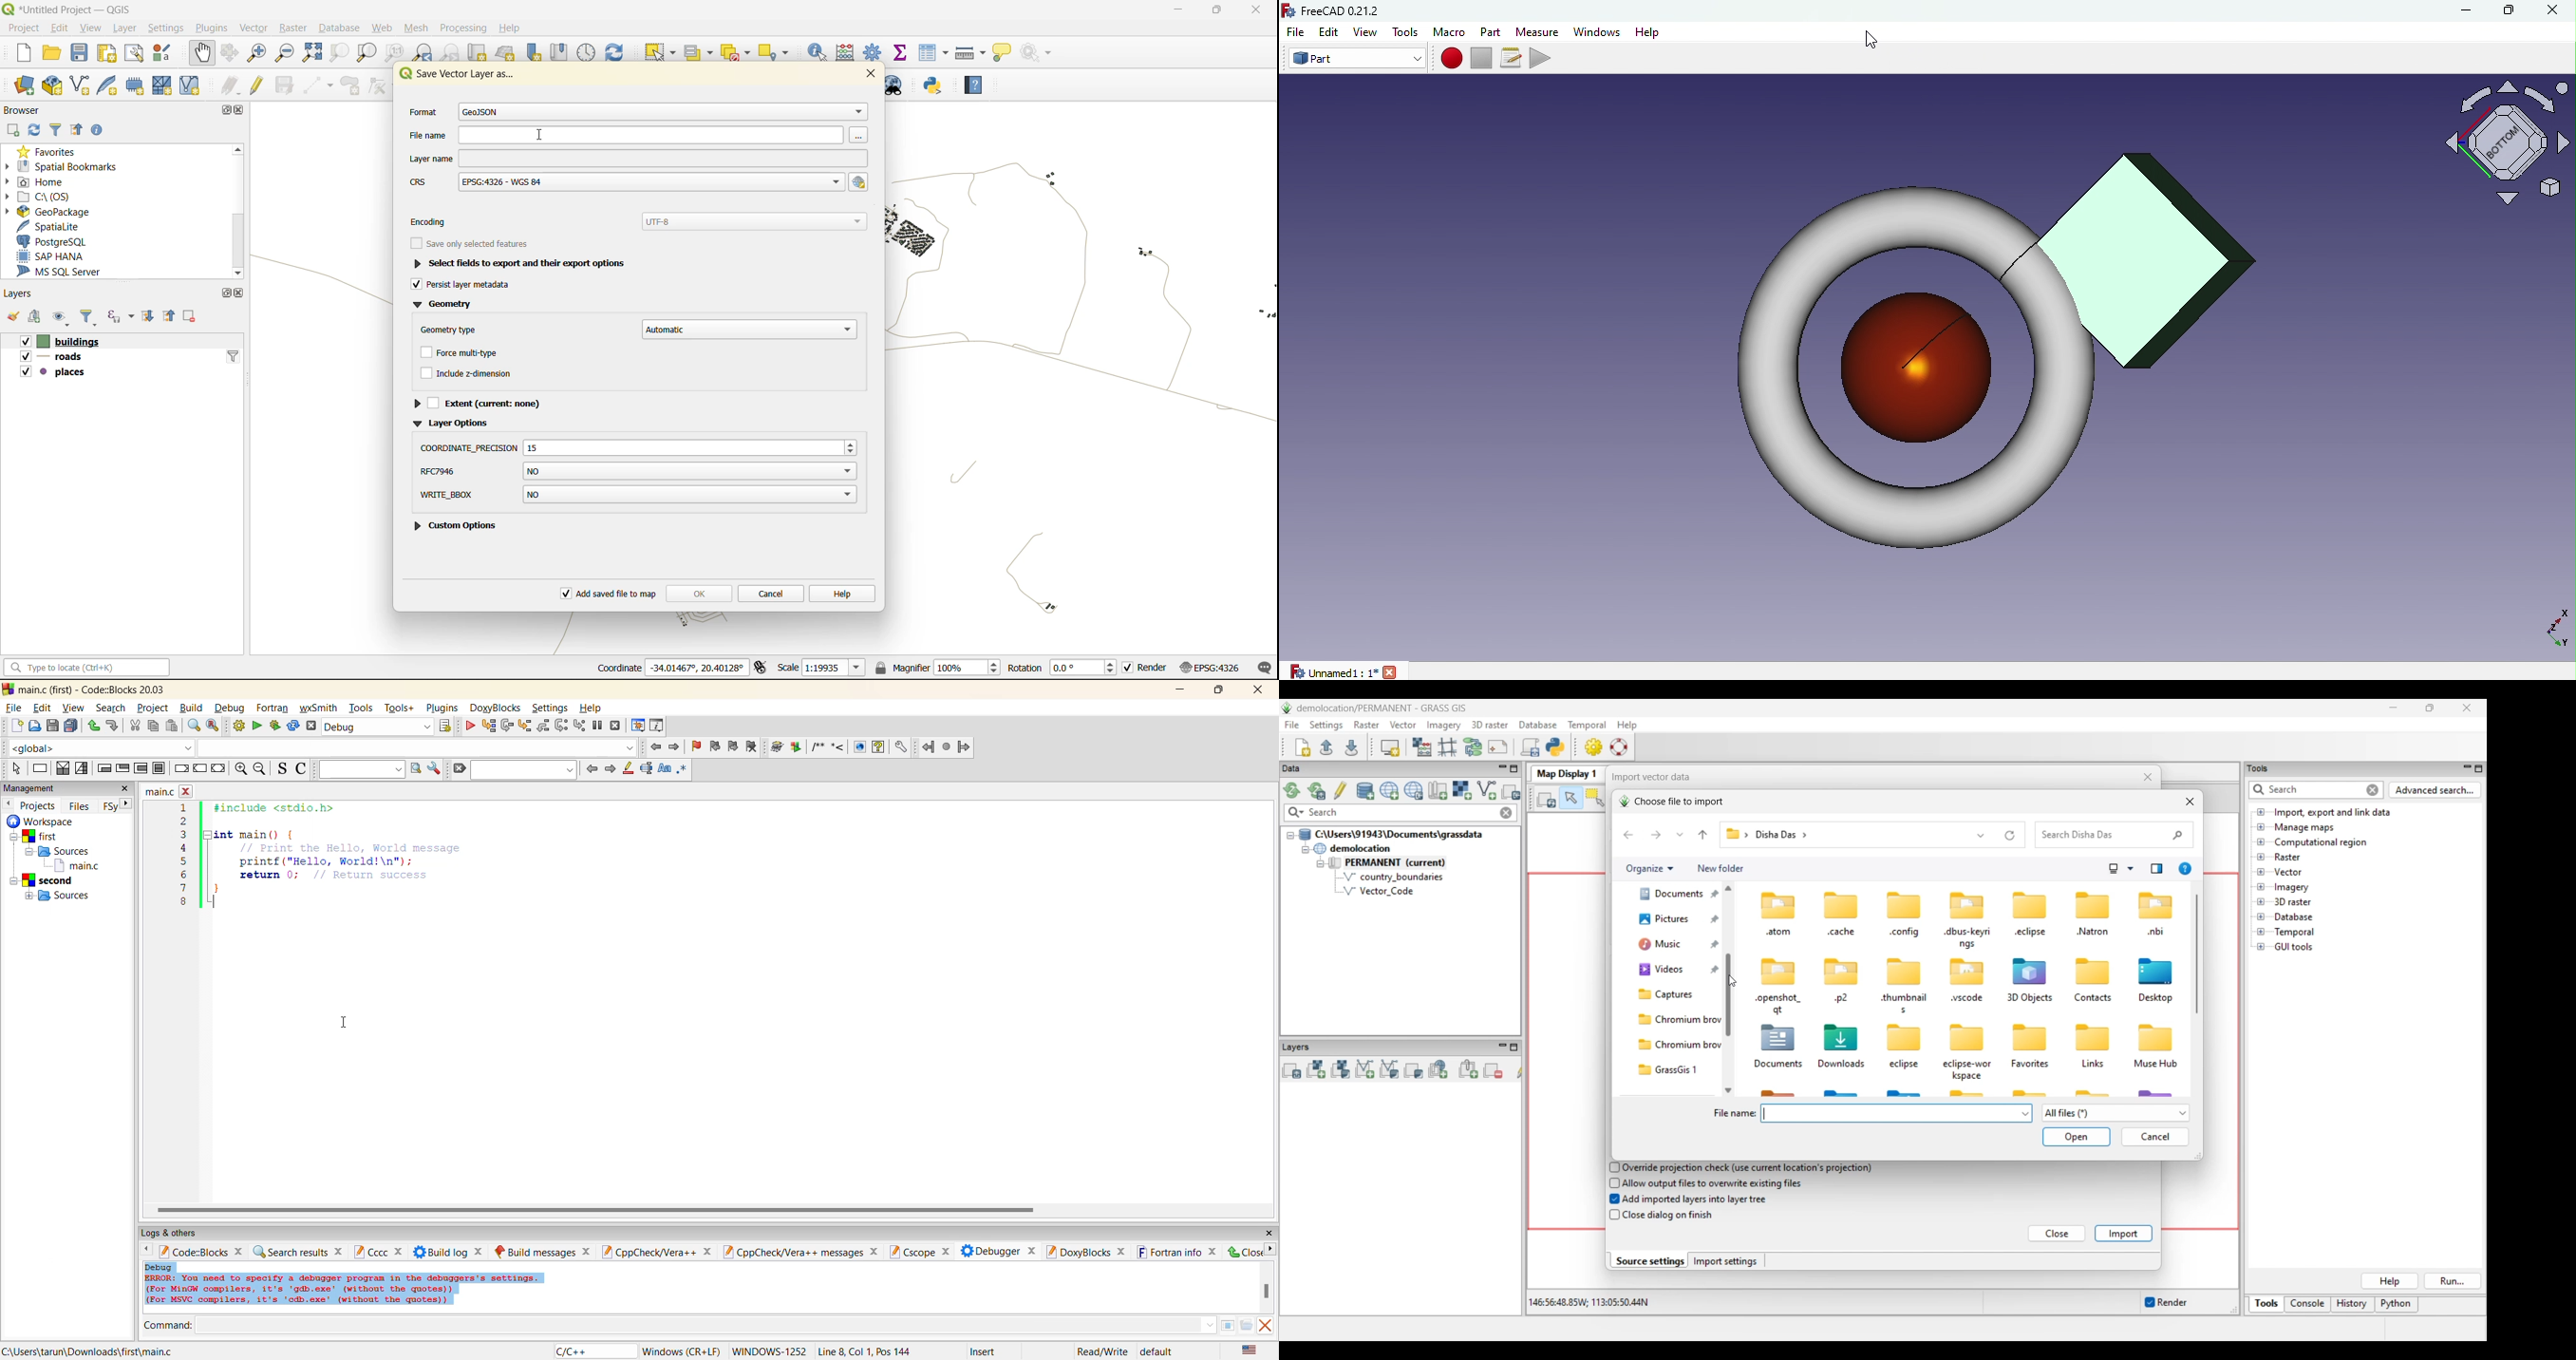 The image size is (2576, 1372). Describe the element at coordinates (1492, 30) in the screenshot. I see `Part` at that location.